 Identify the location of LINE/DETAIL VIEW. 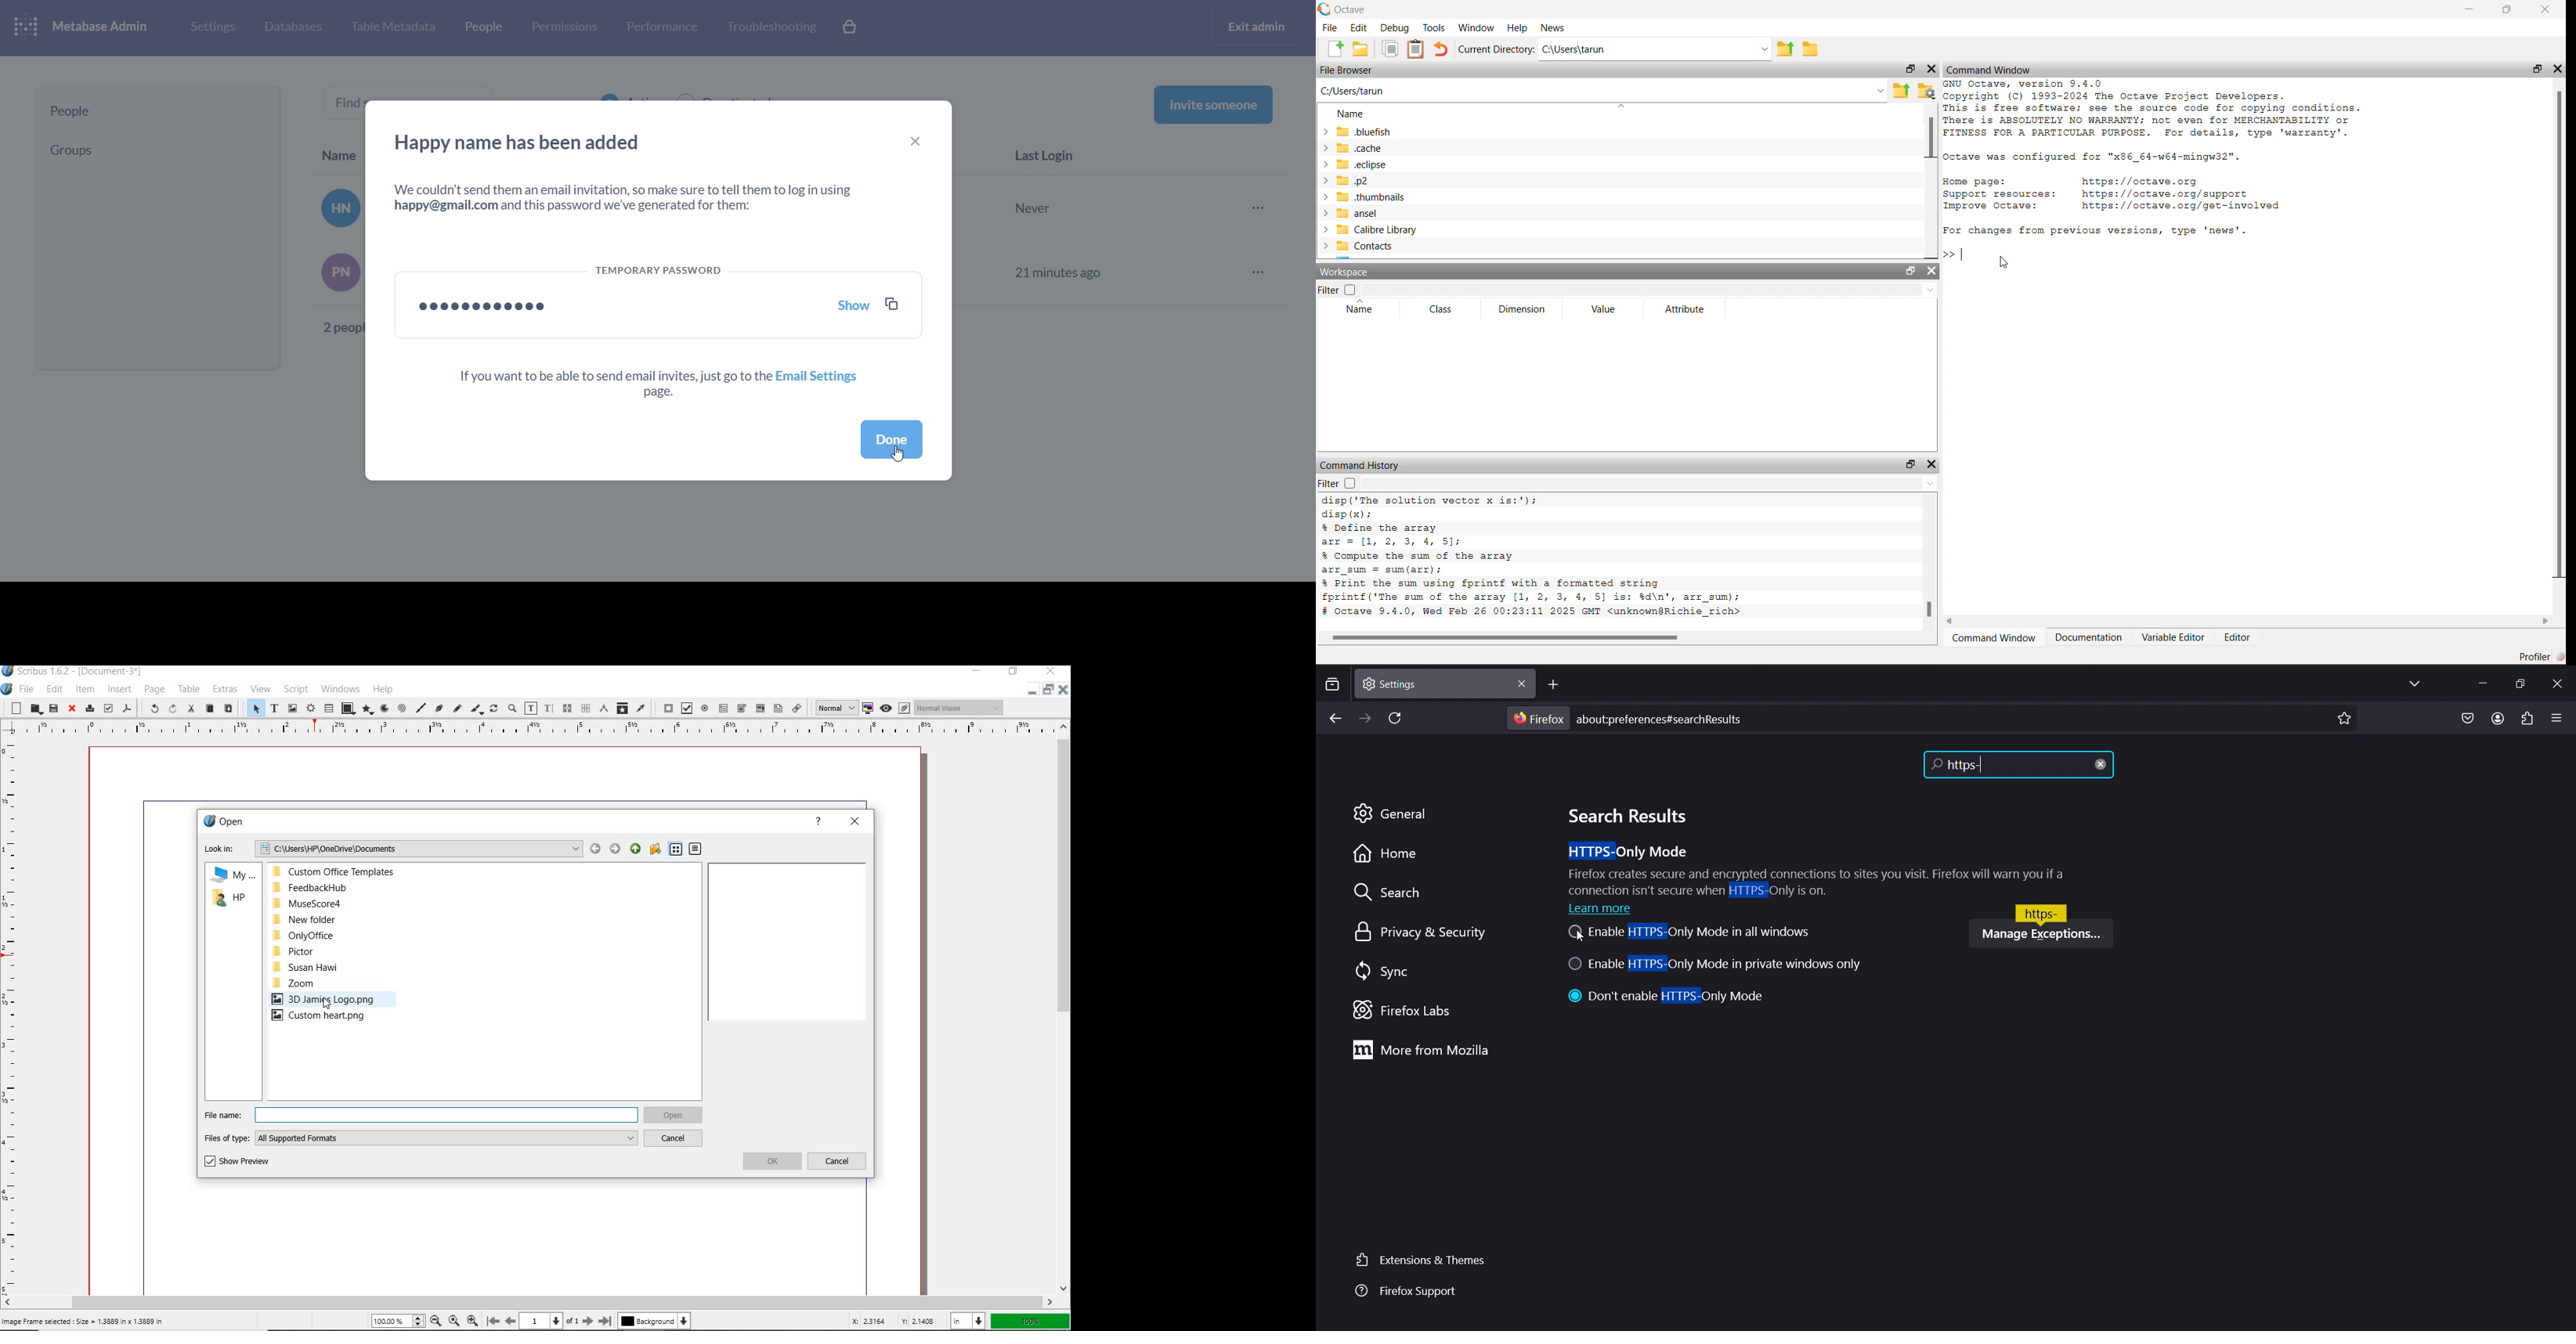
(686, 848).